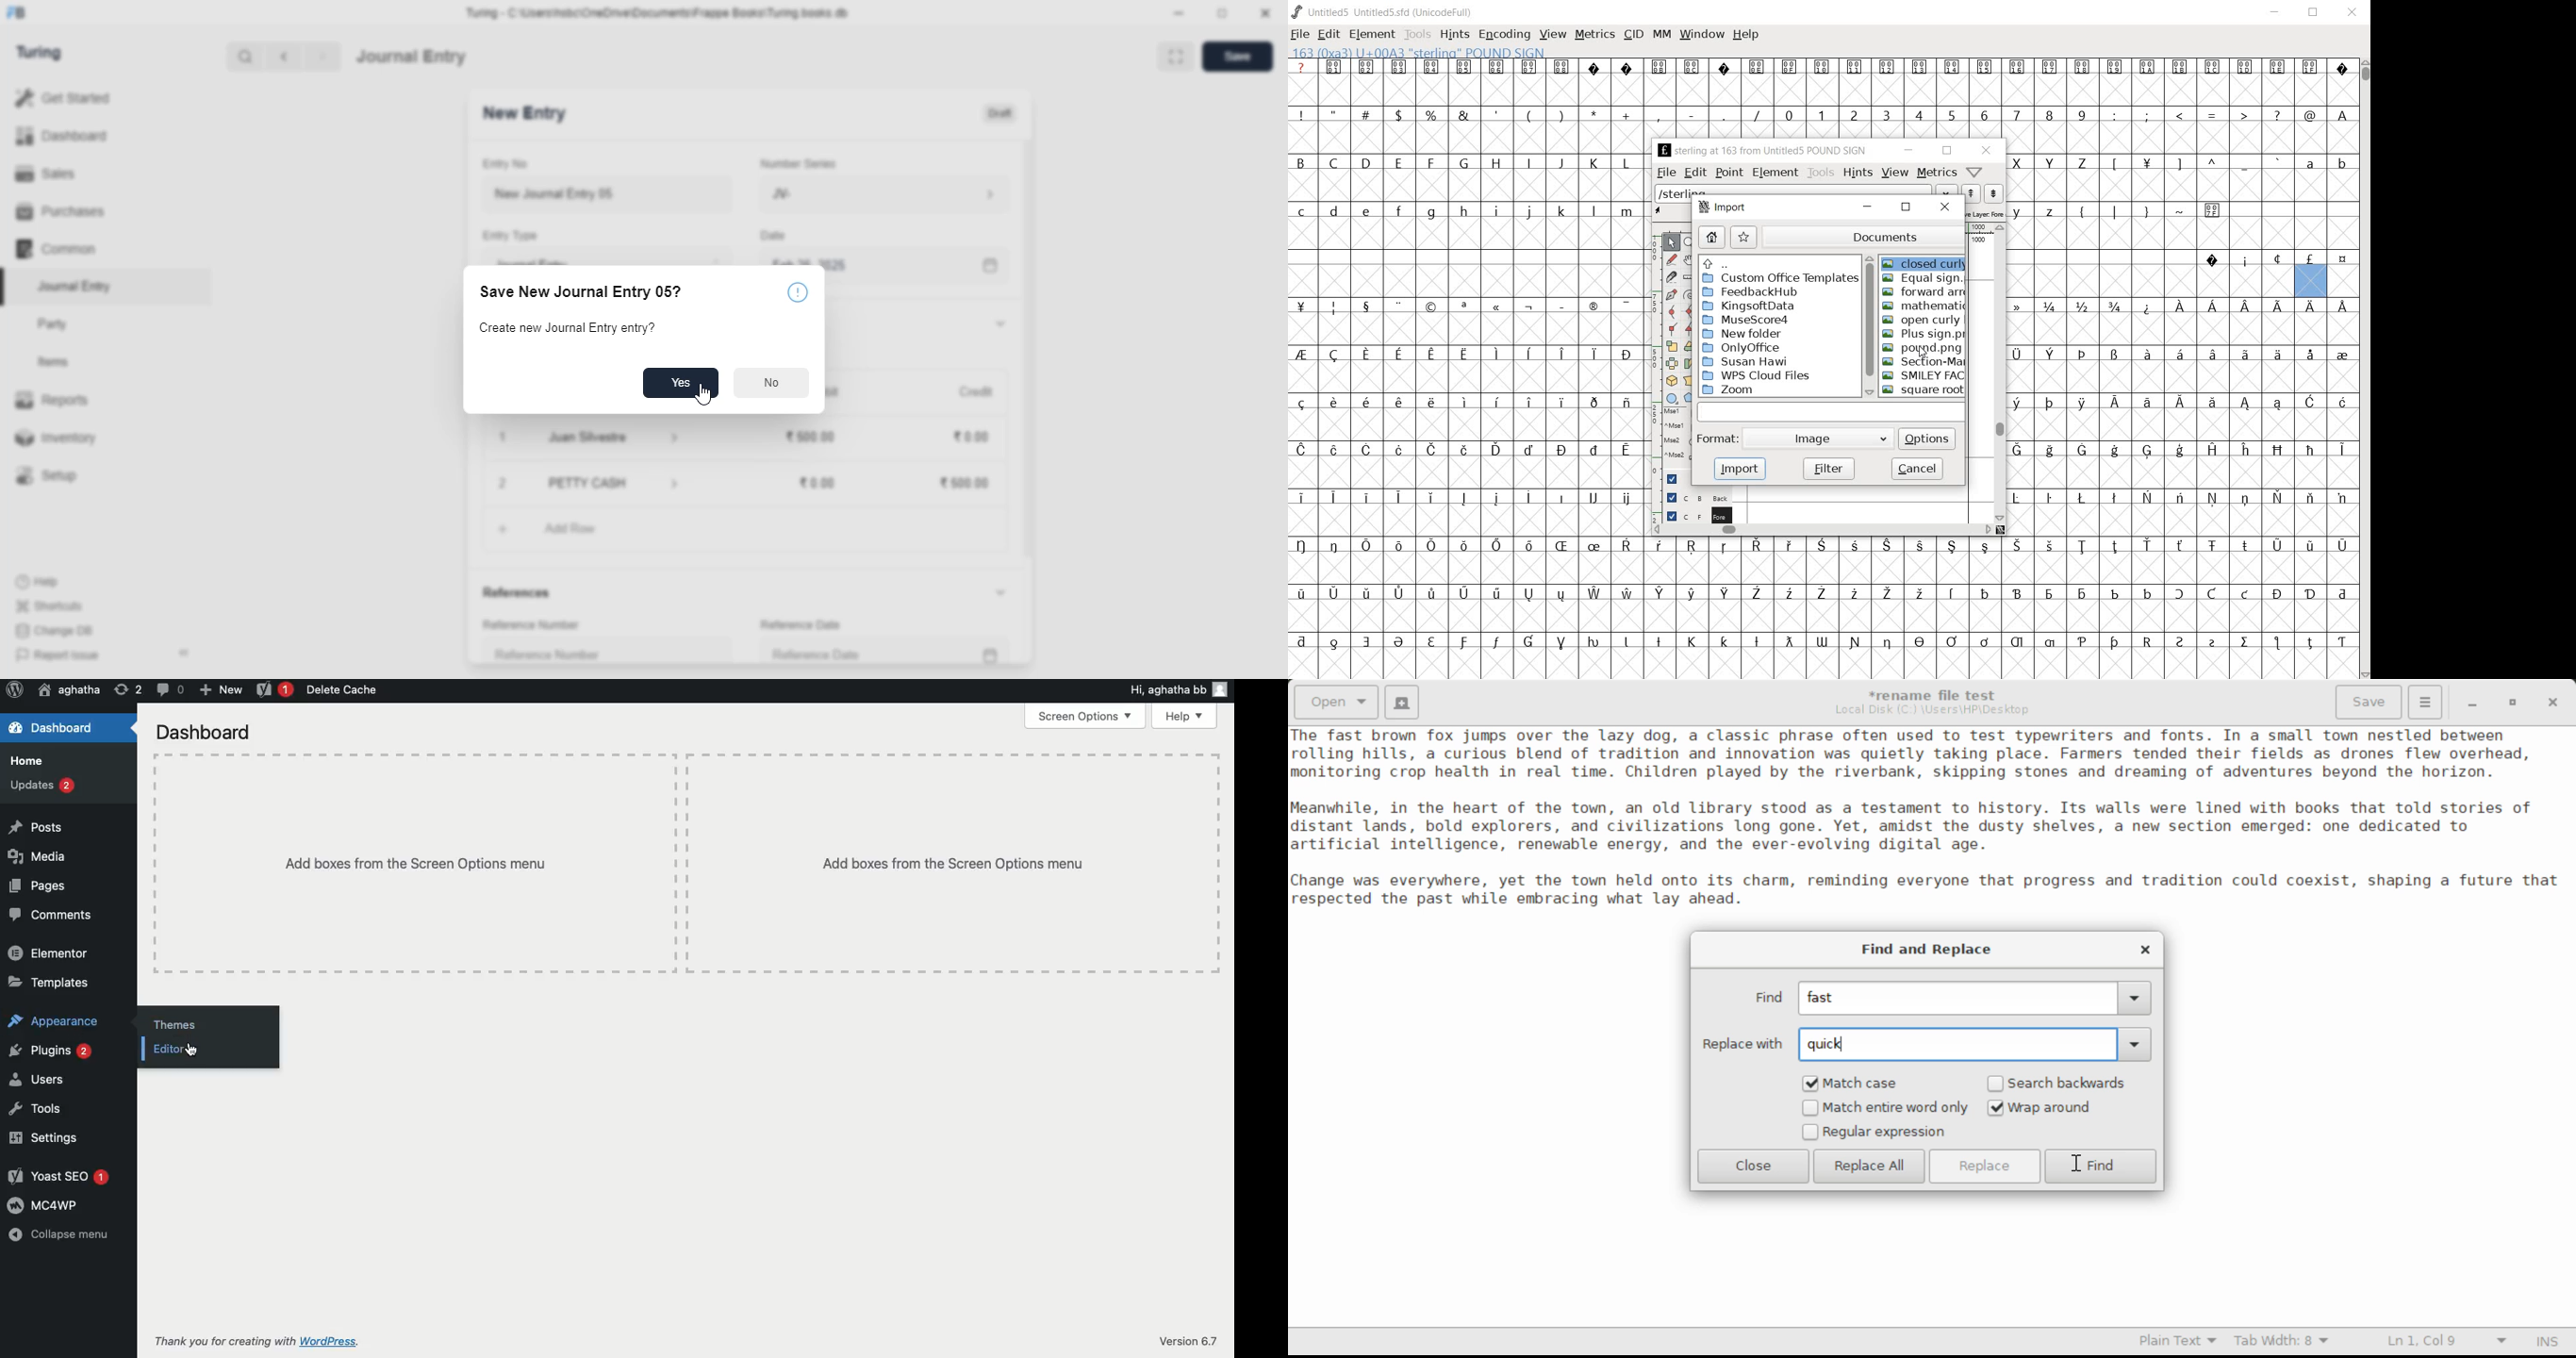 This screenshot has width=2576, height=1372. Describe the element at coordinates (1855, 114) in the screenshot. I see `2` at that location.